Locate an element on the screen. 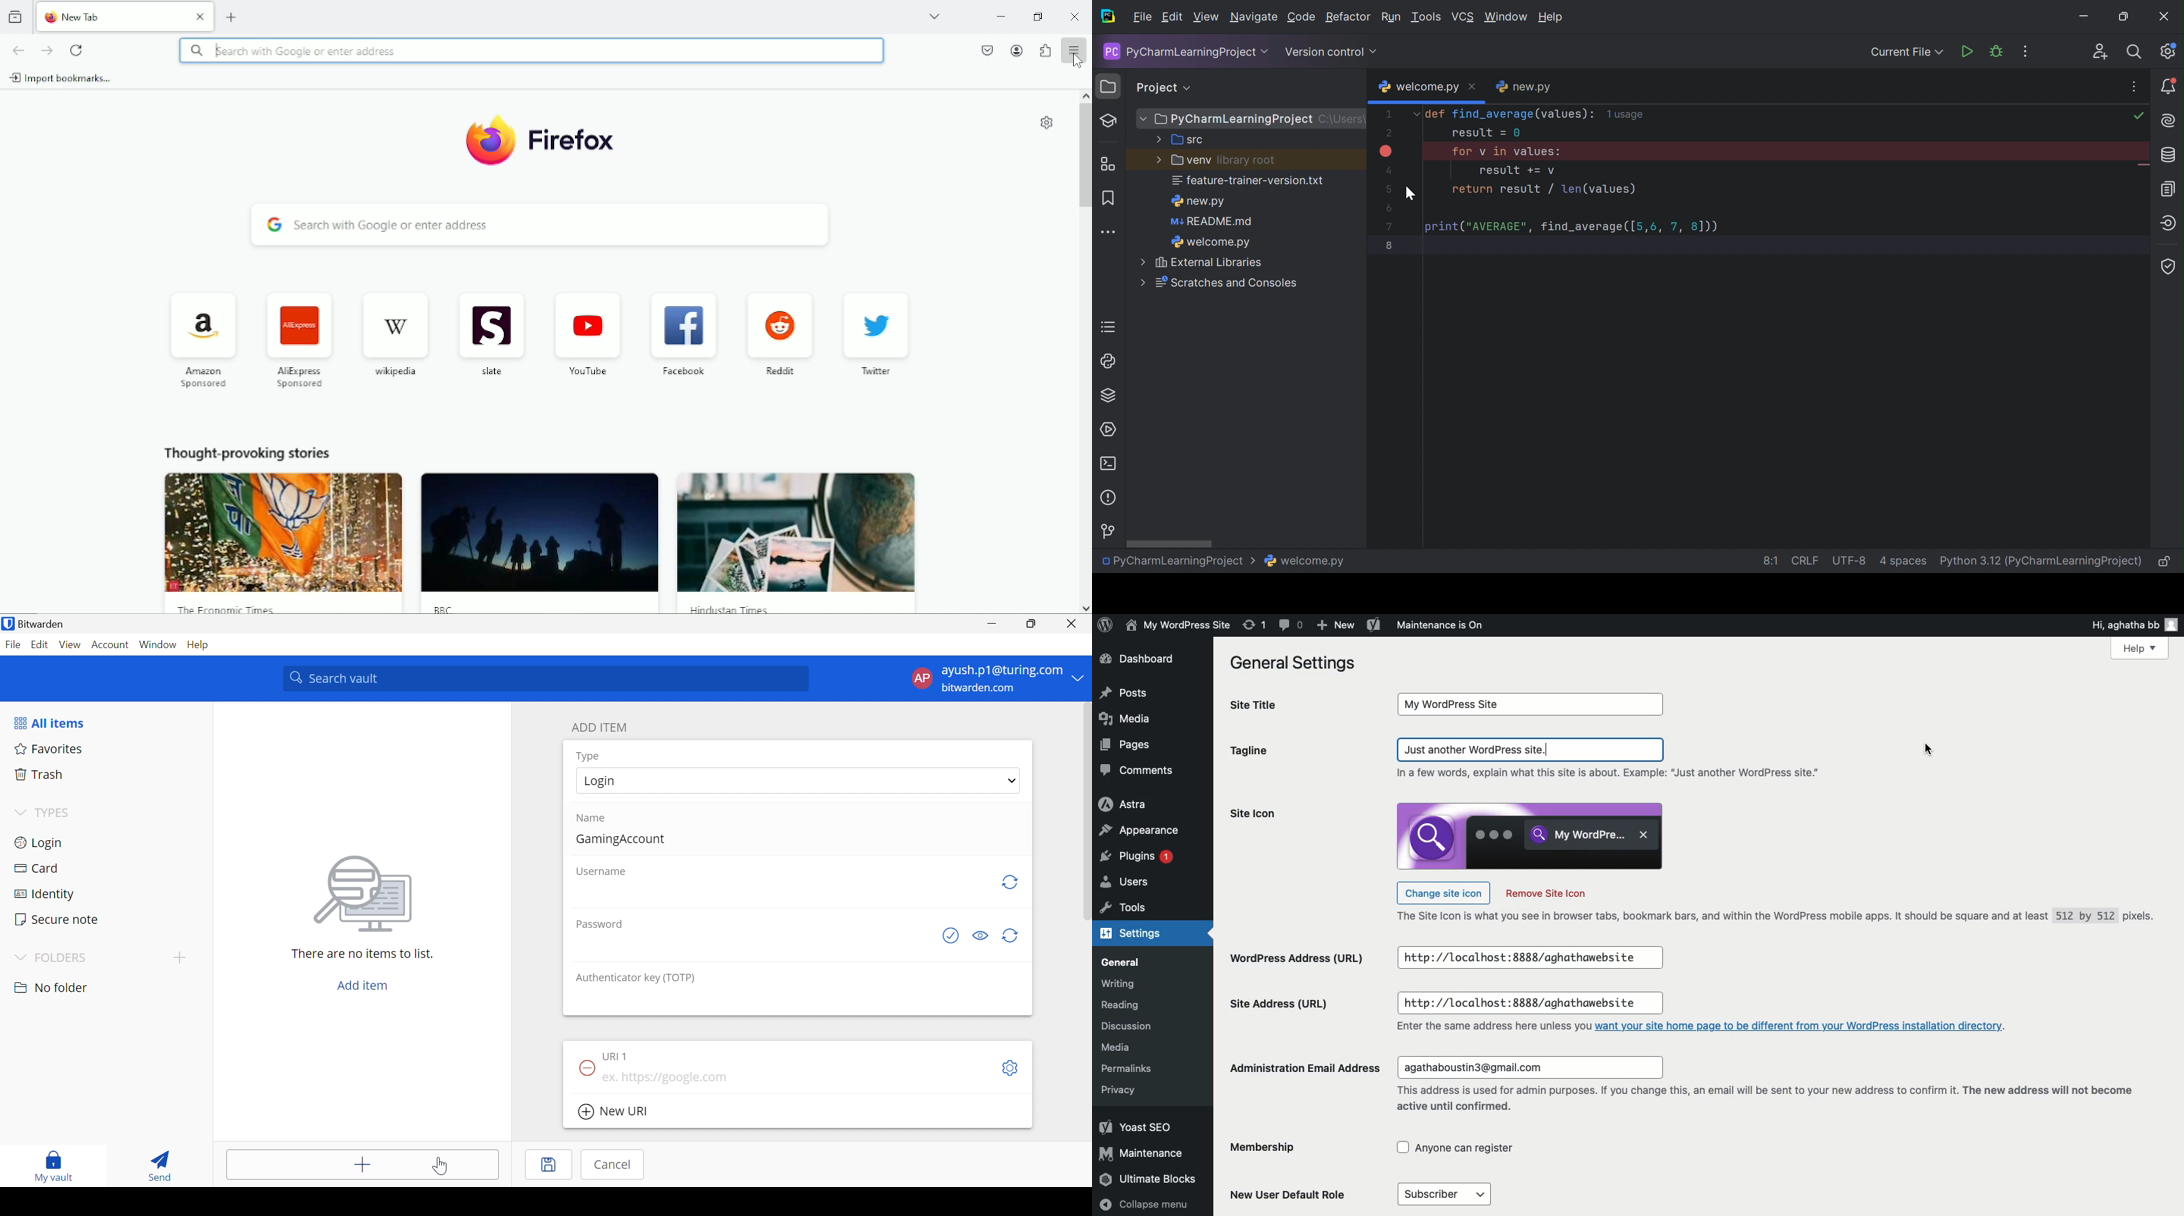  Search everywhere is located at coordinates (2136, 52).